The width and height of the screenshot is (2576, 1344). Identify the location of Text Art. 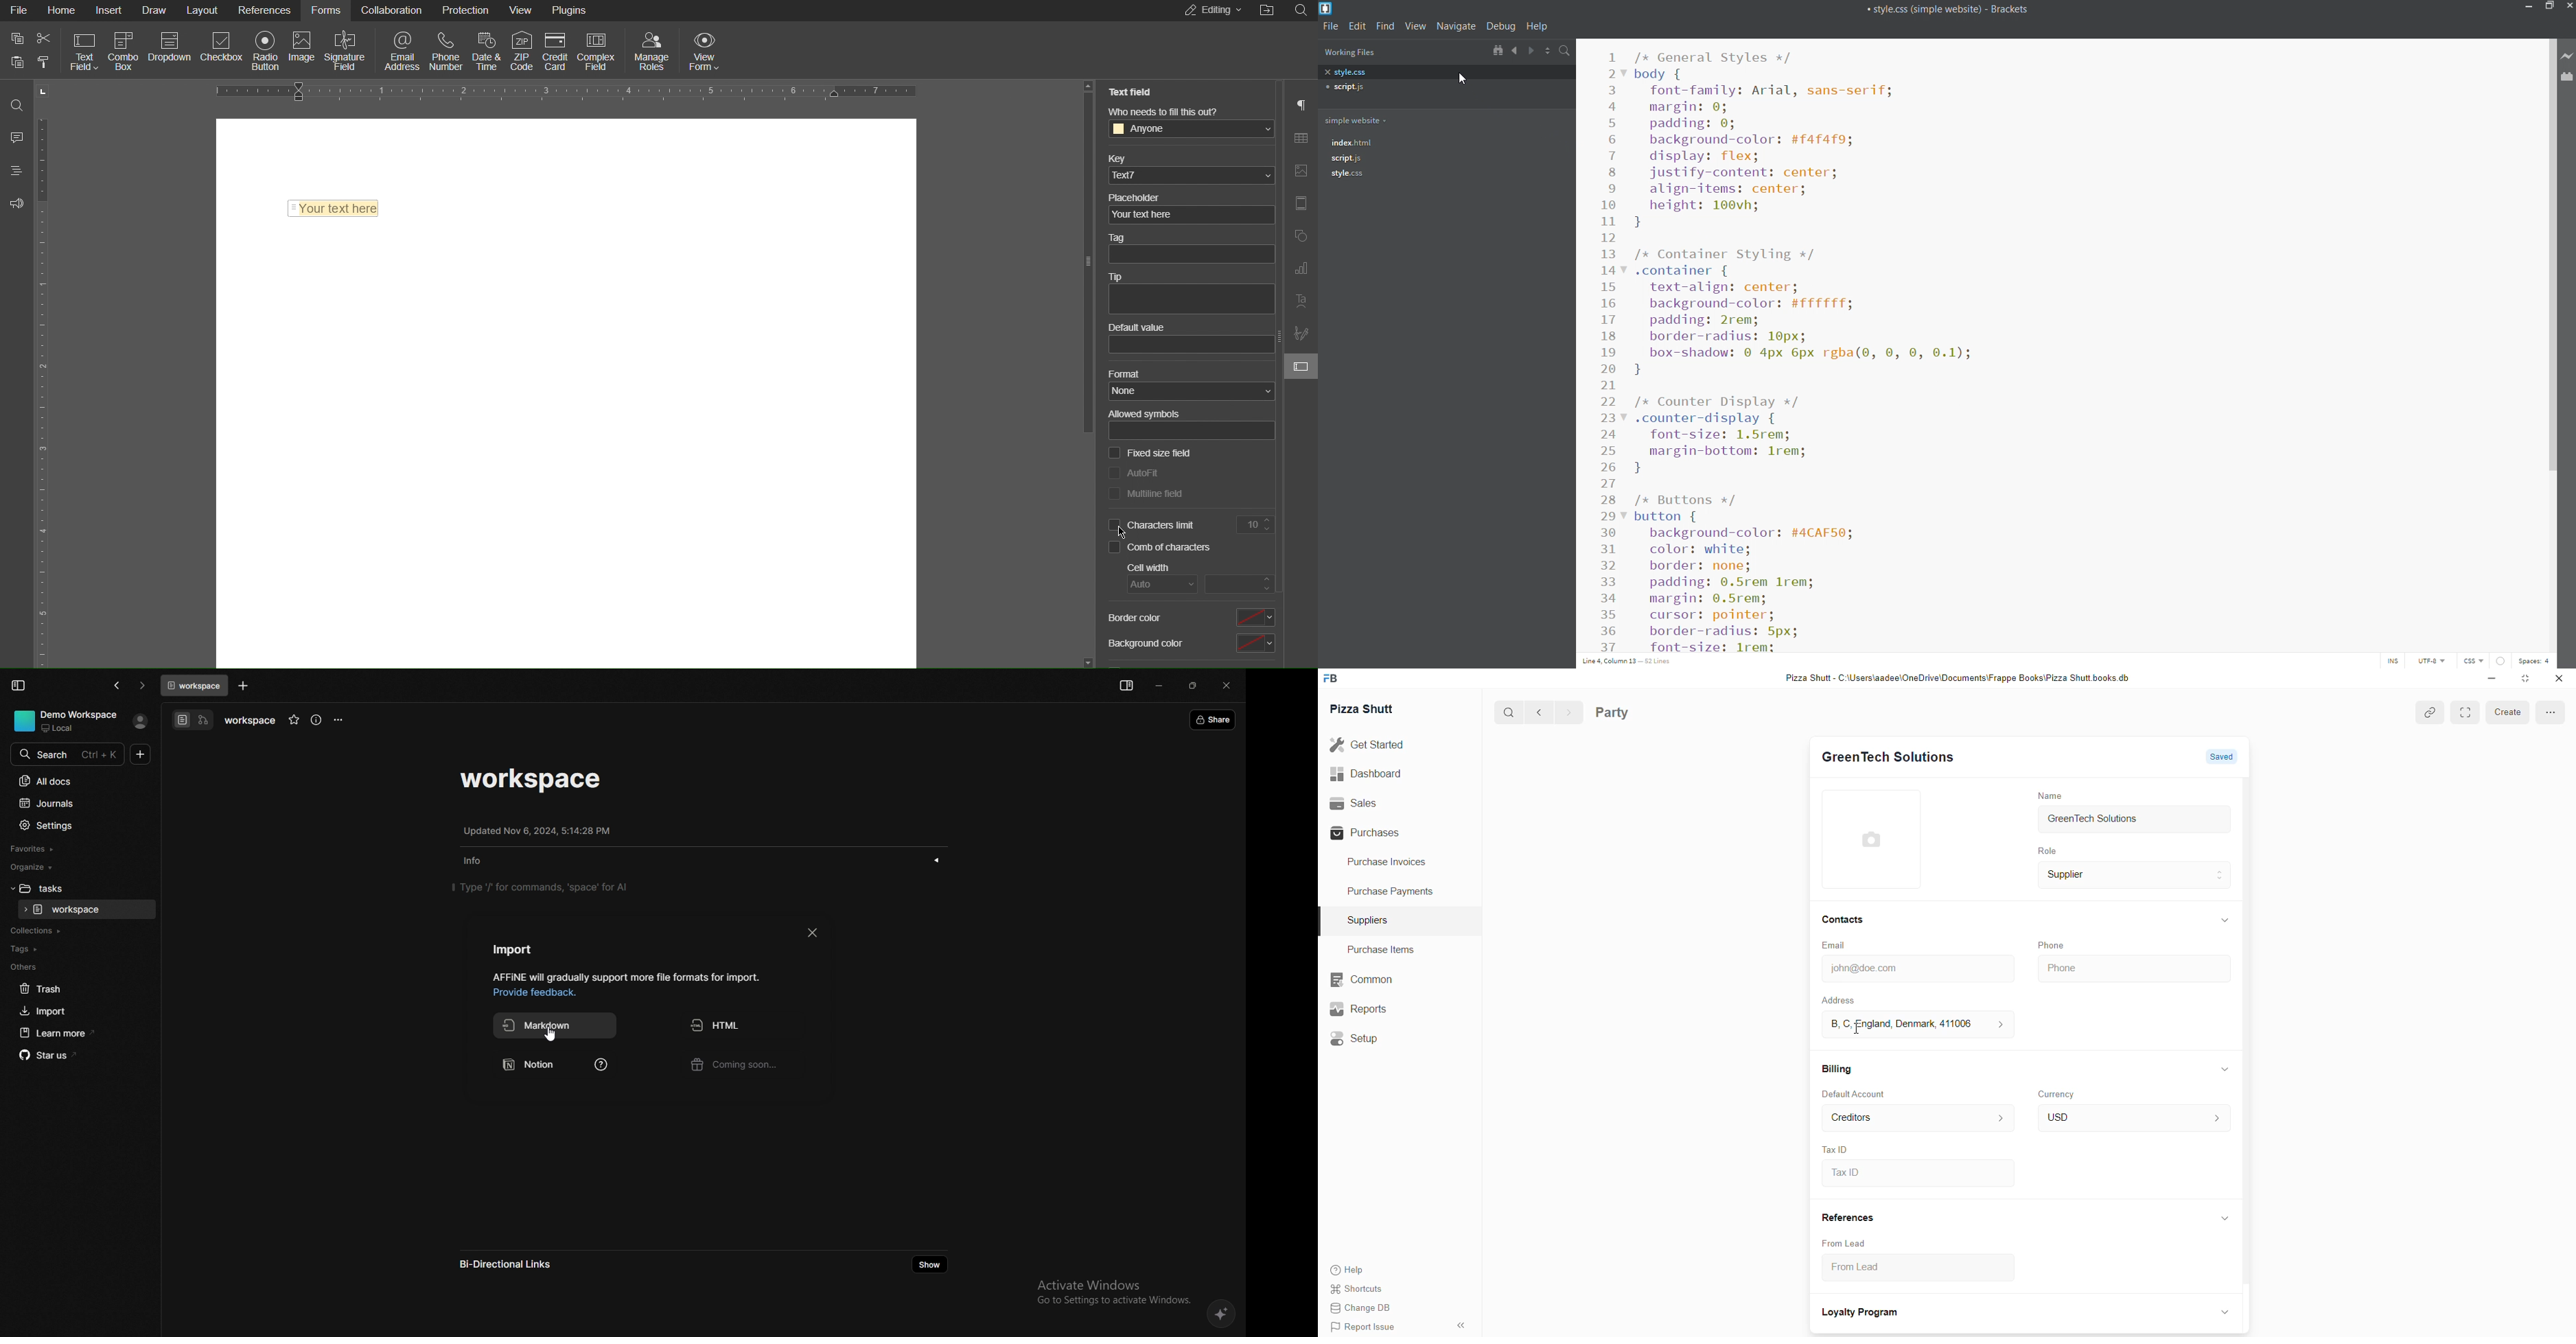
(1301, 303).